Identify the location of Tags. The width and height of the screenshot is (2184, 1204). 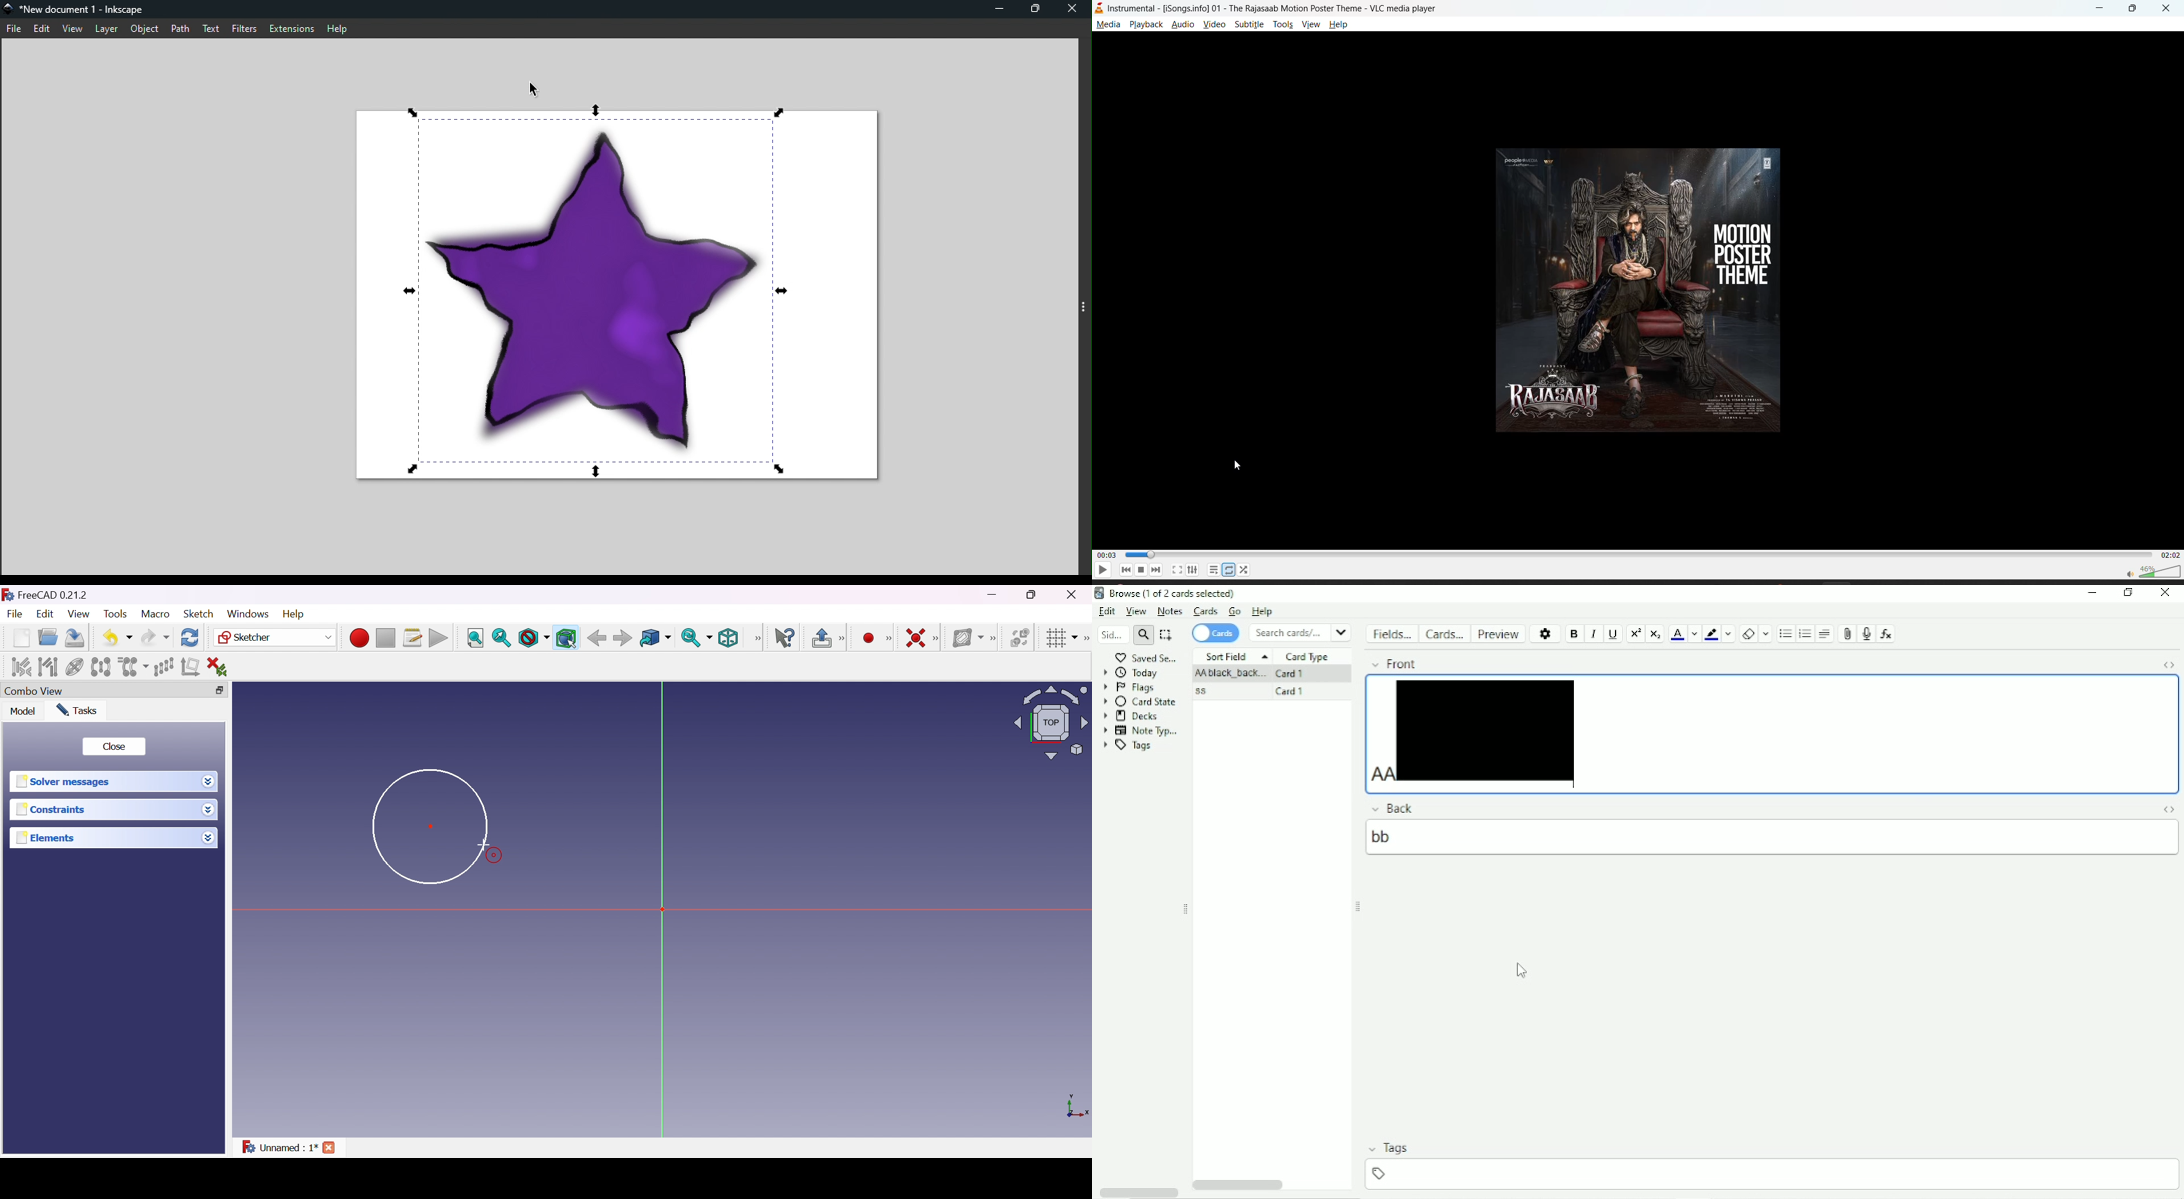
(1125, 745).